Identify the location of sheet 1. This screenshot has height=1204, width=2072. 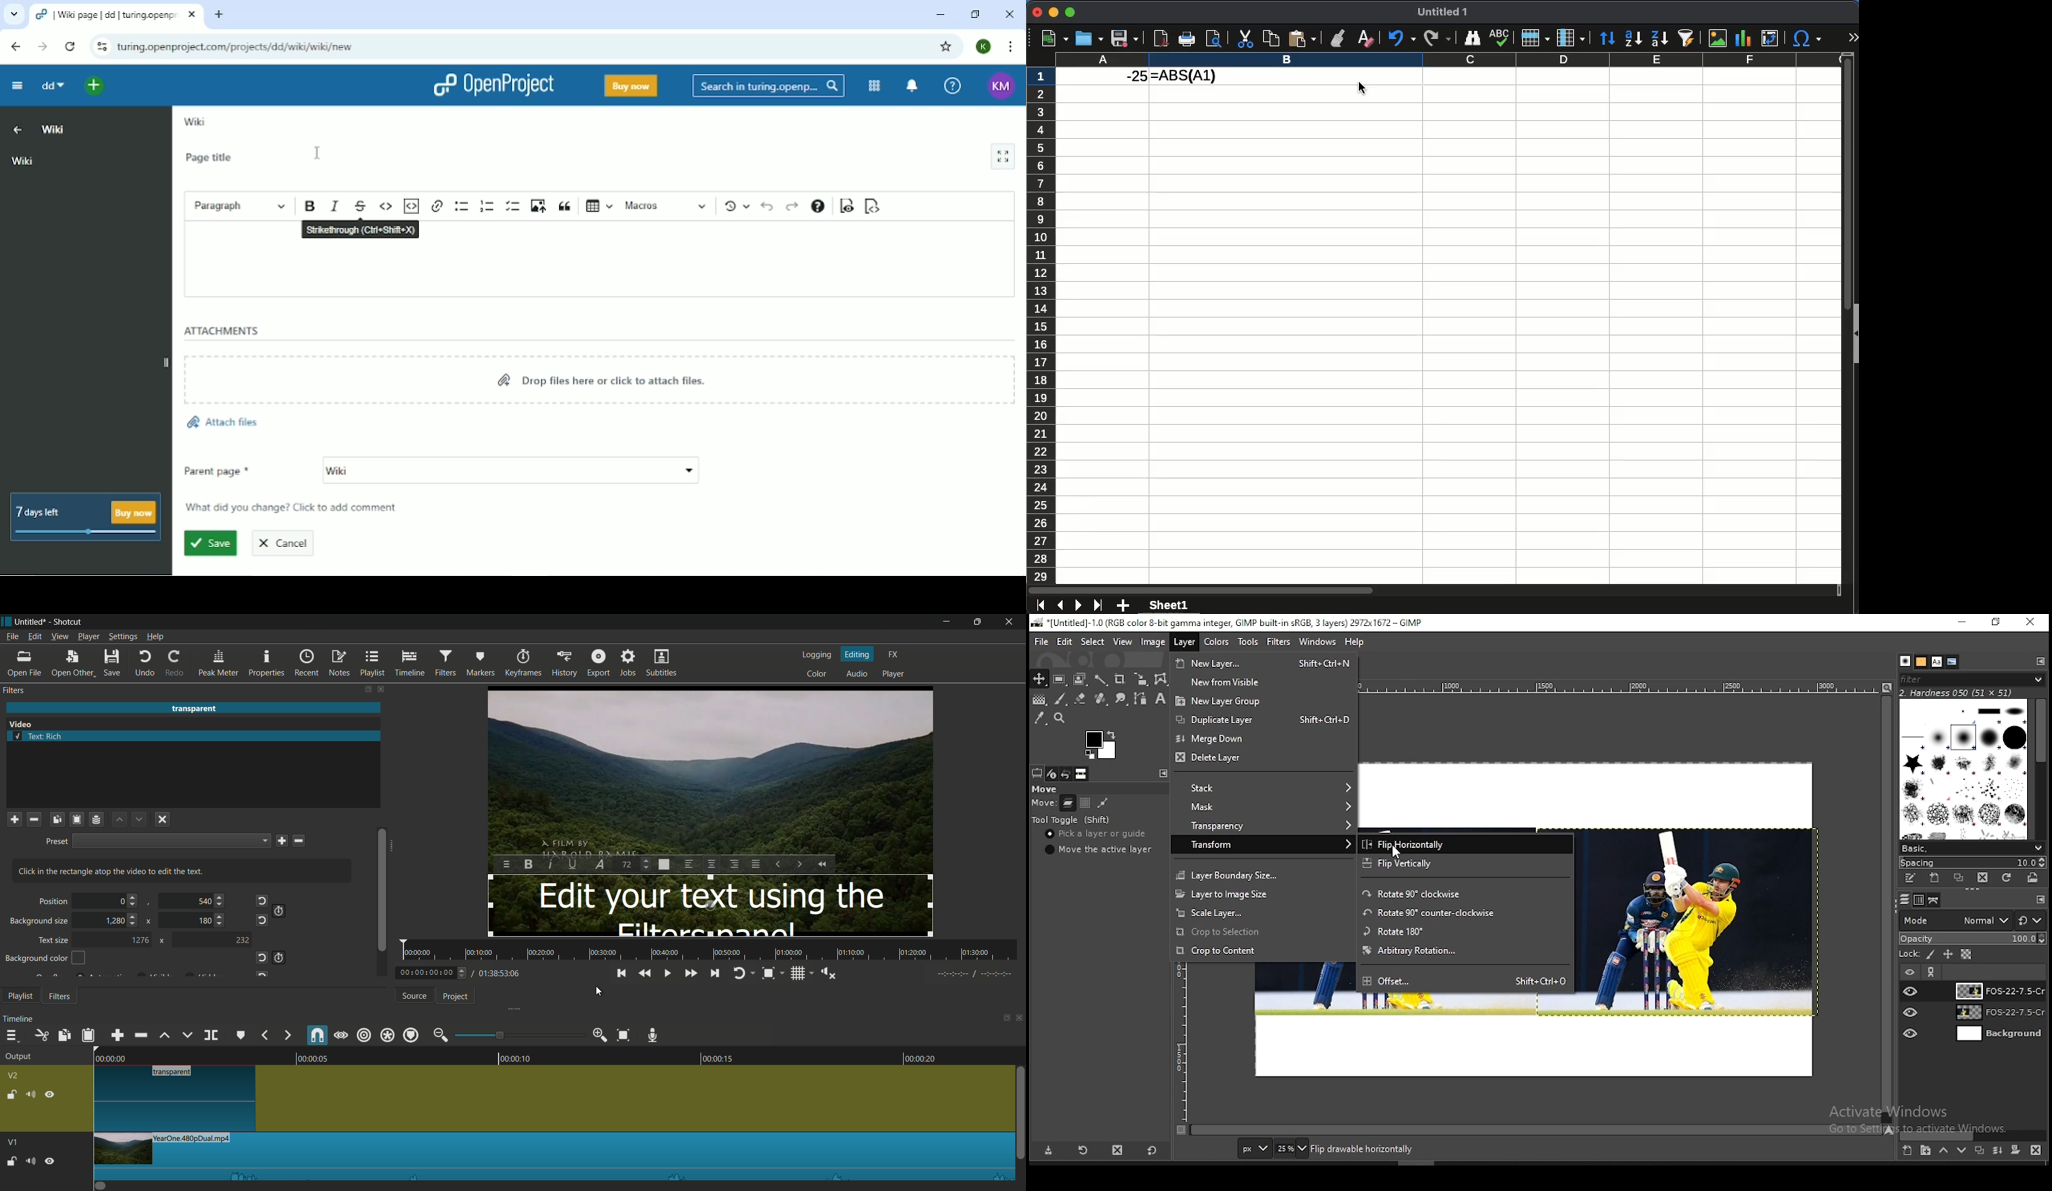
(1167, 604).